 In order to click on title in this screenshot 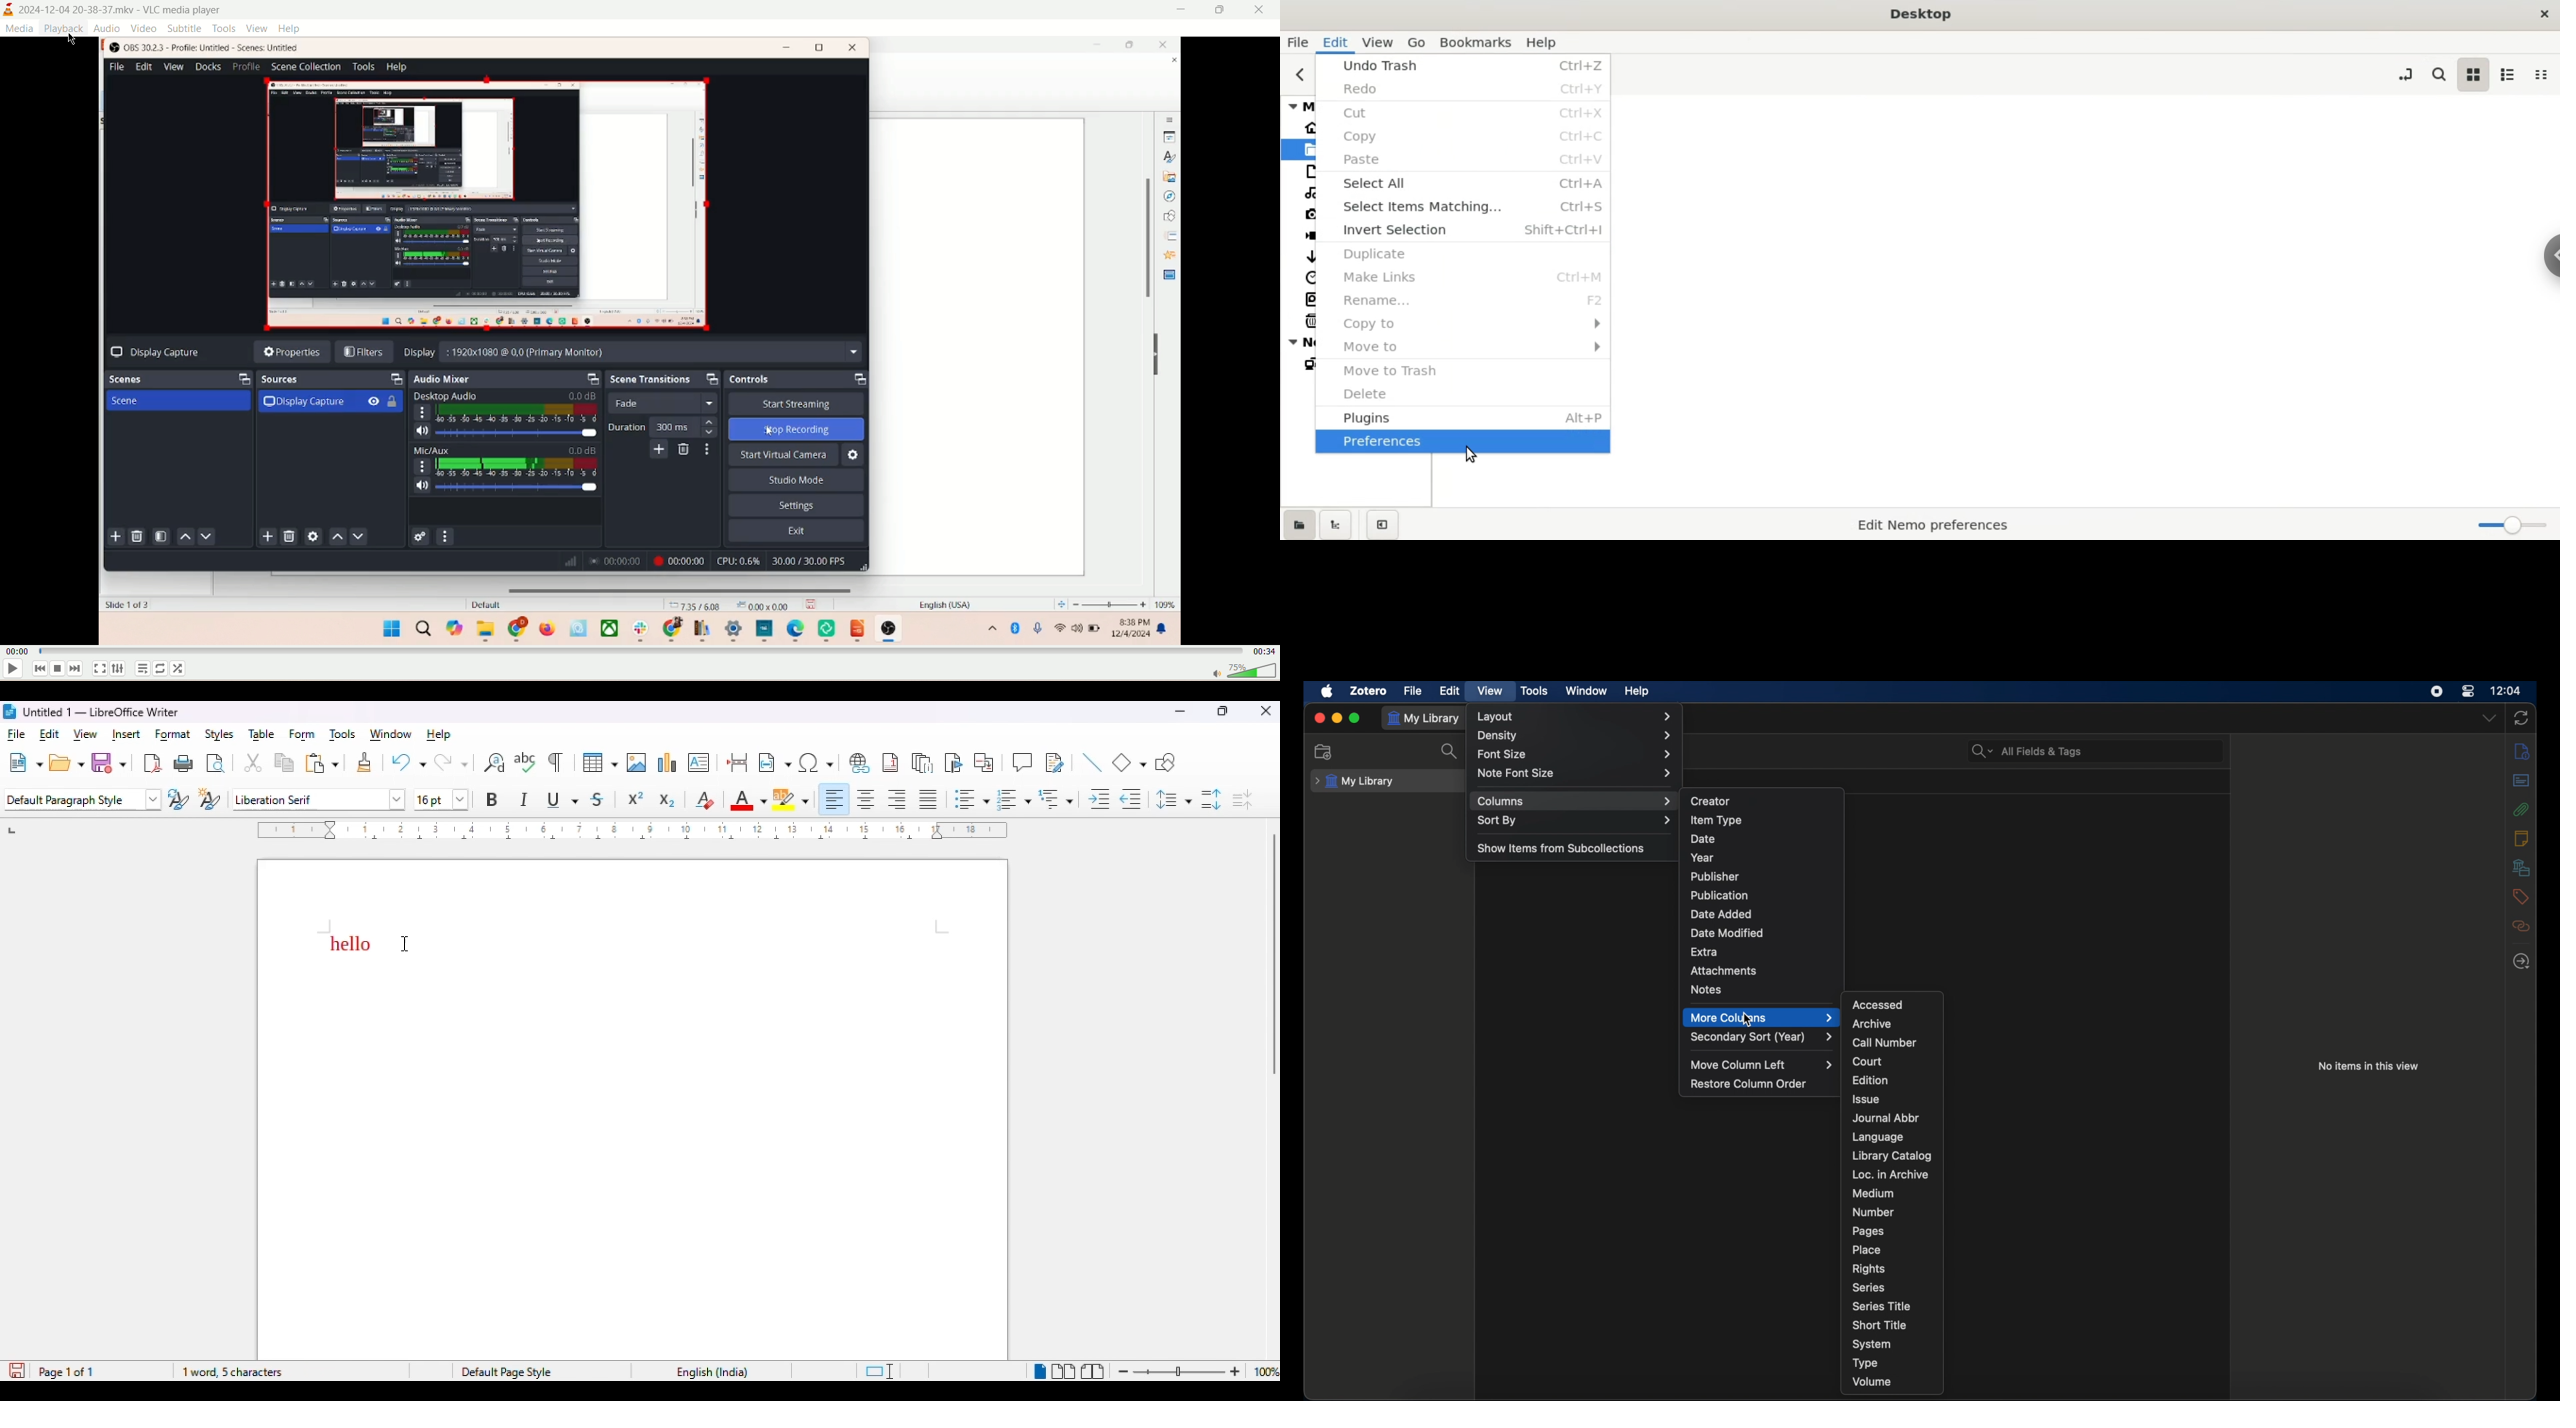, I will do `click(101, 711)`.